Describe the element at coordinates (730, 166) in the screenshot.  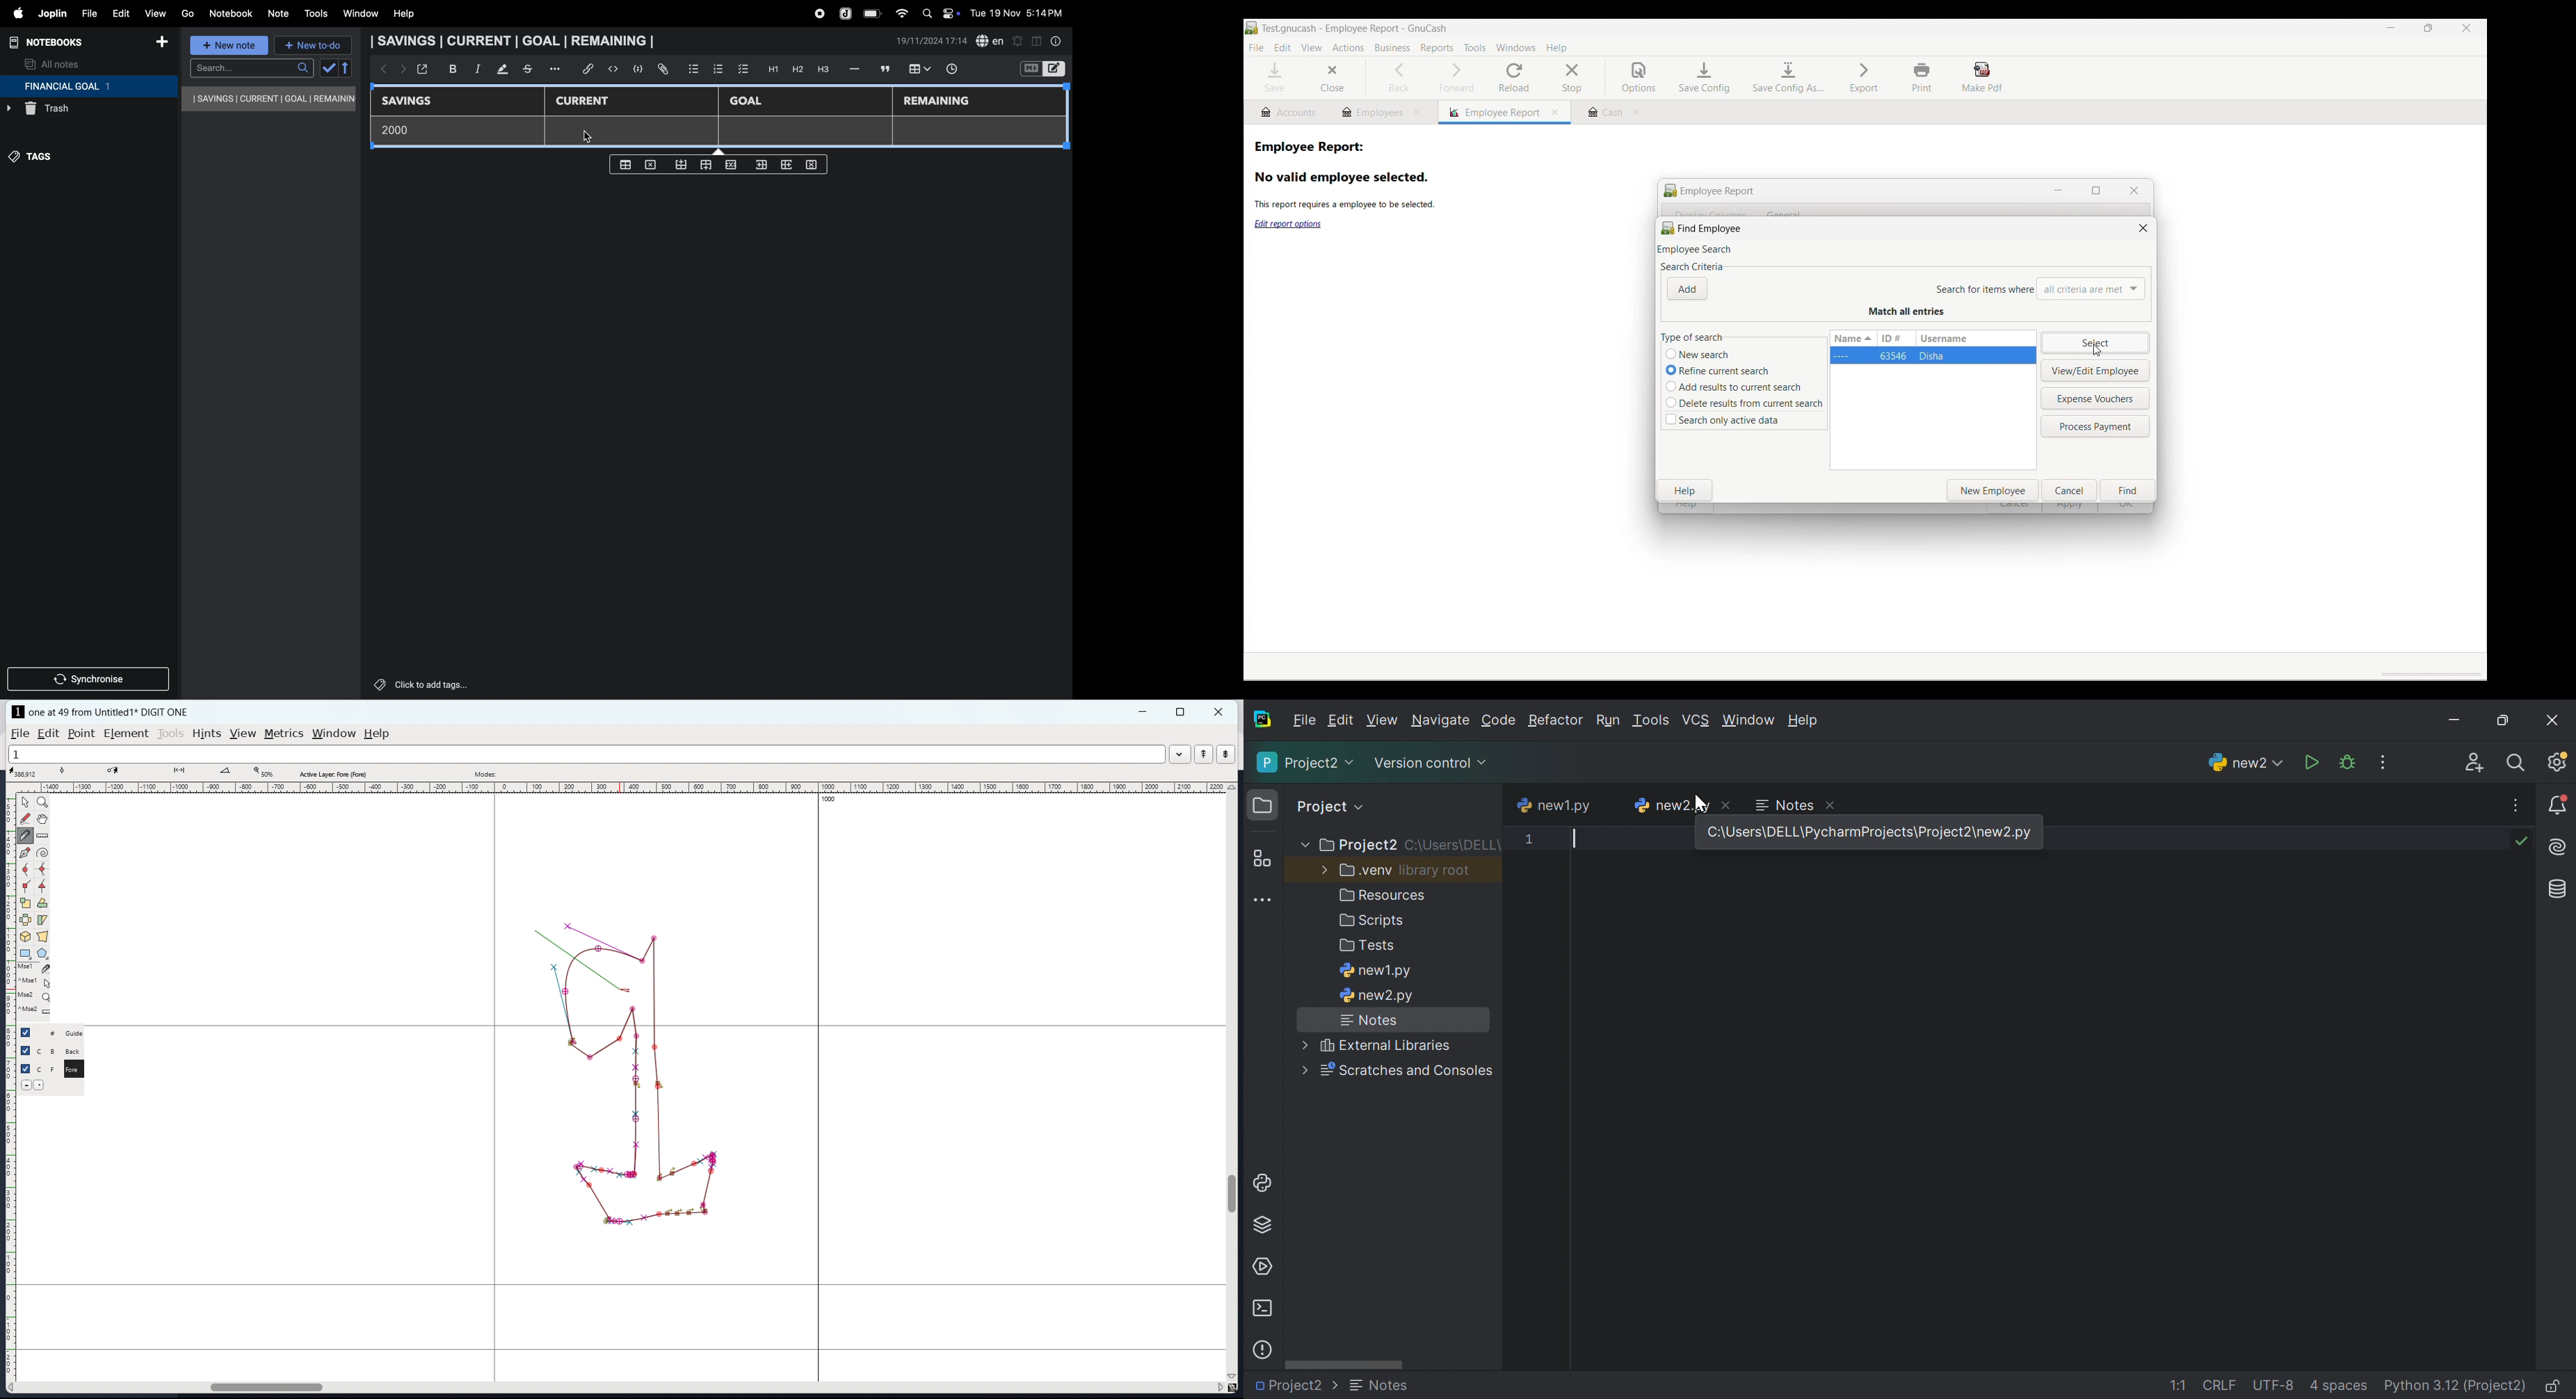
I see `close rows` at that location.